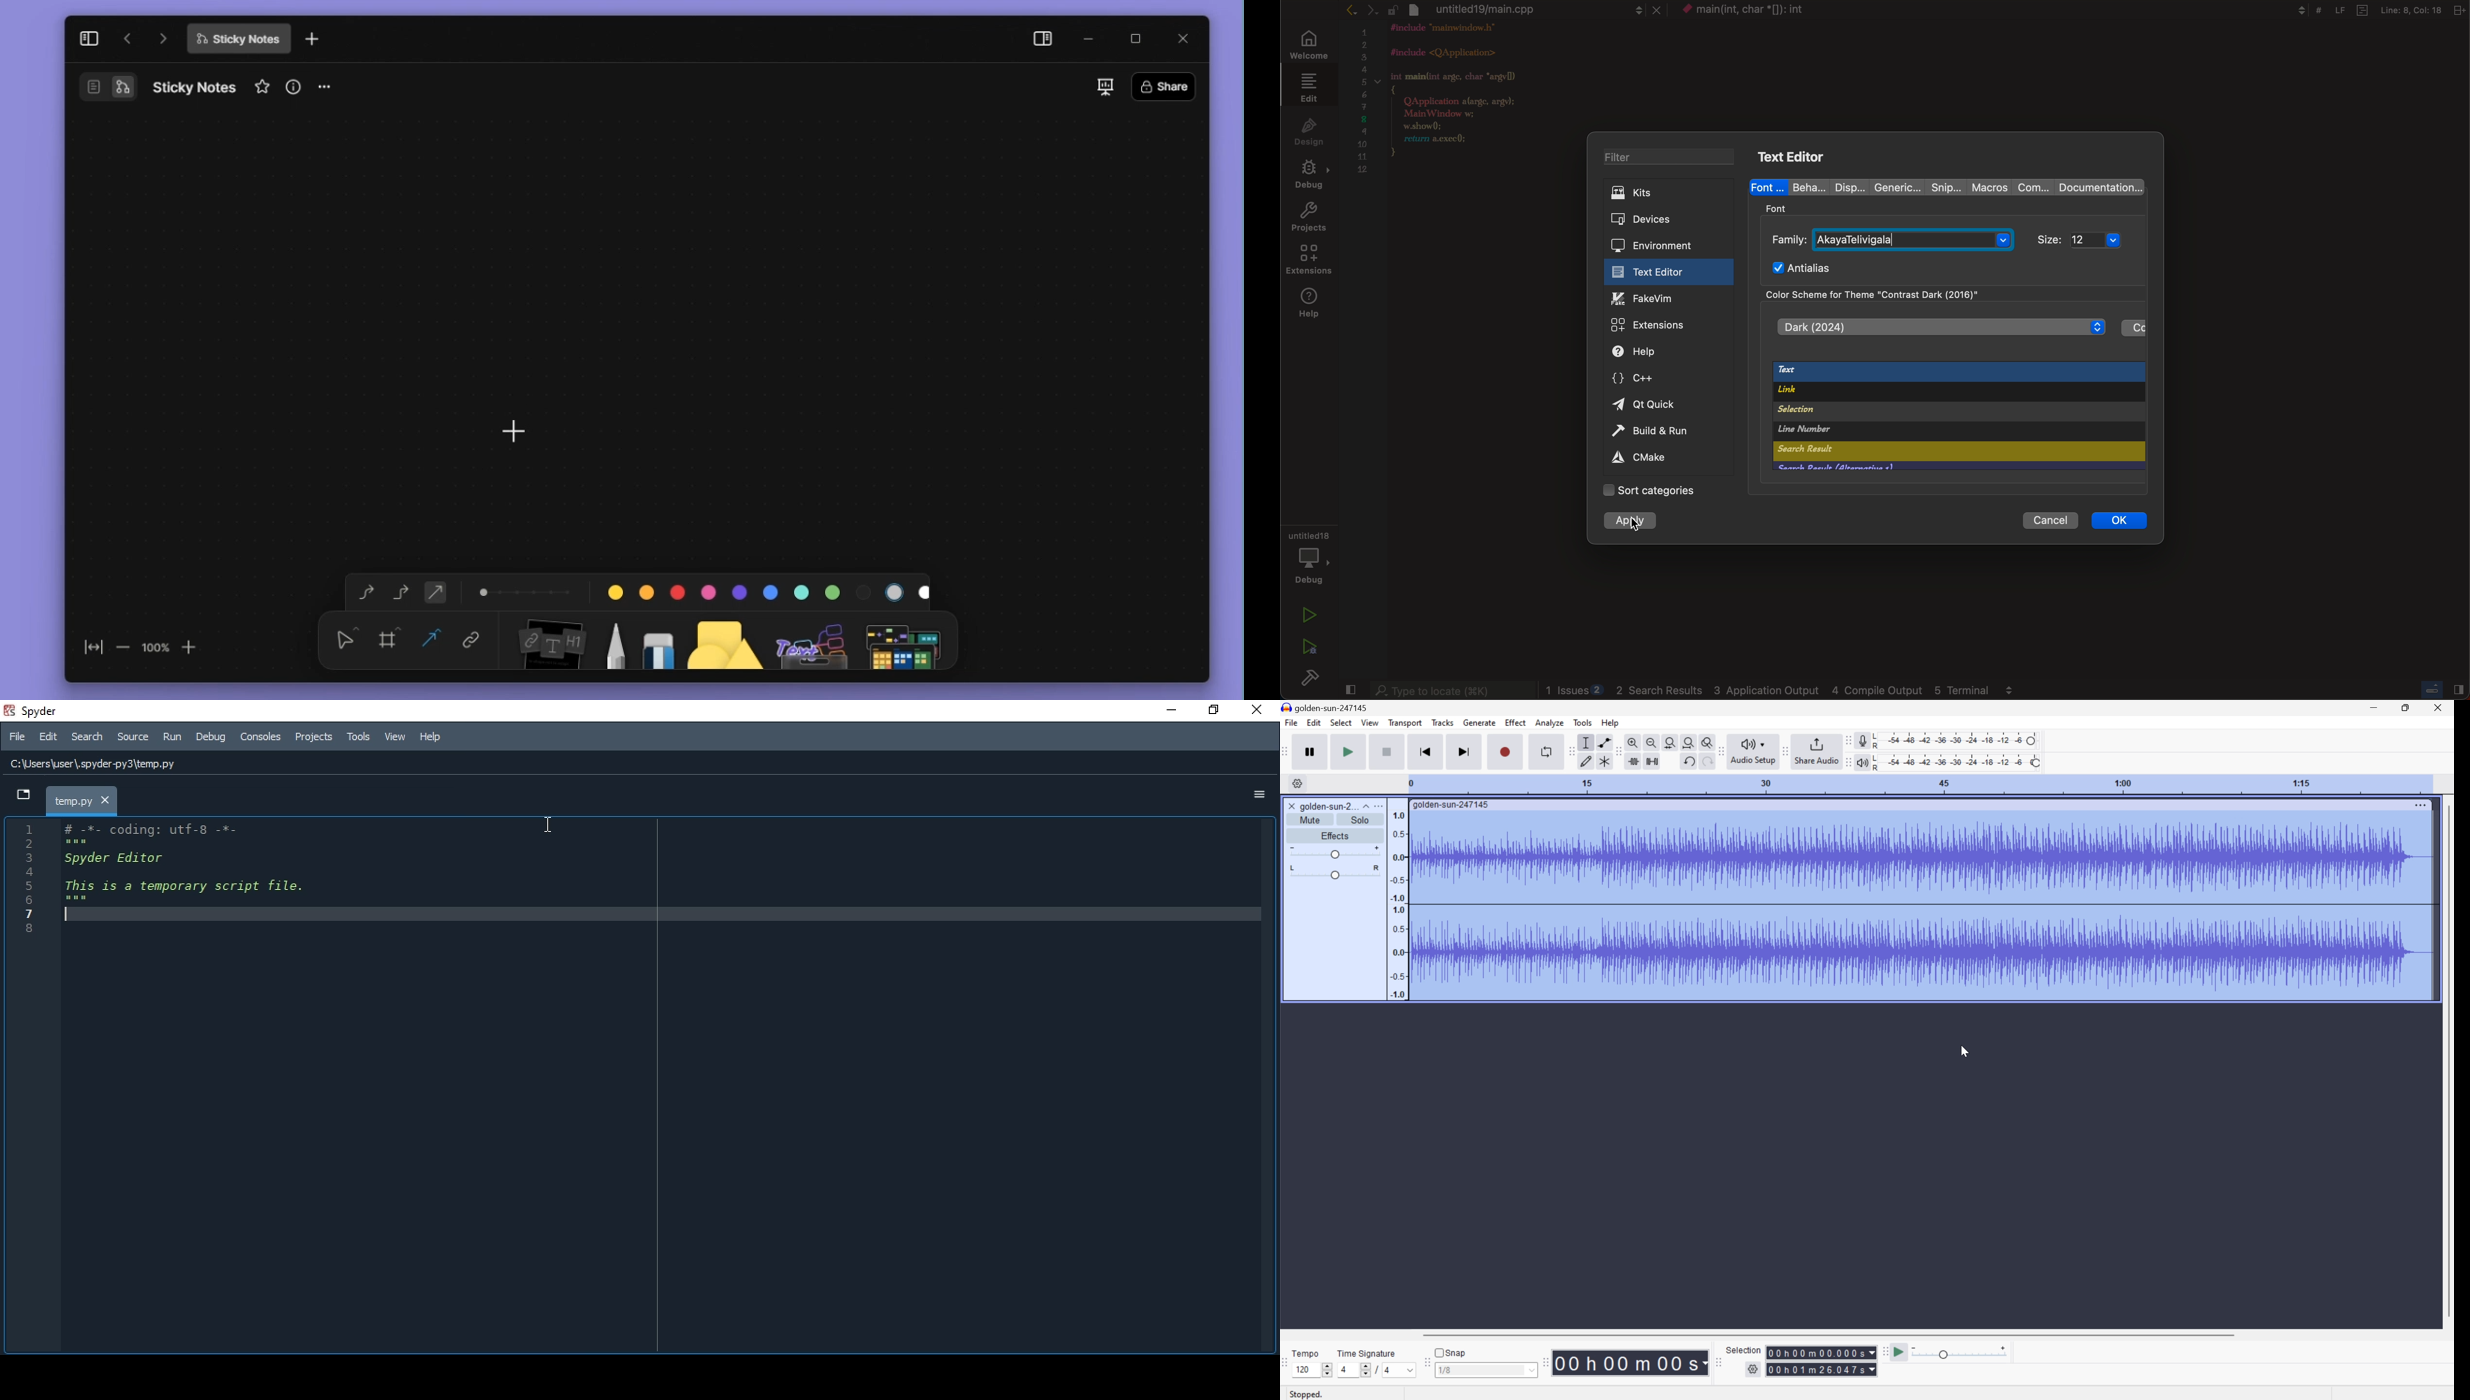 This screenshot has width=2492, height=1400. What do you see at coordinates (1661, 220) in the screenshot?
I see `devices` at bounding box center [1661, 220].